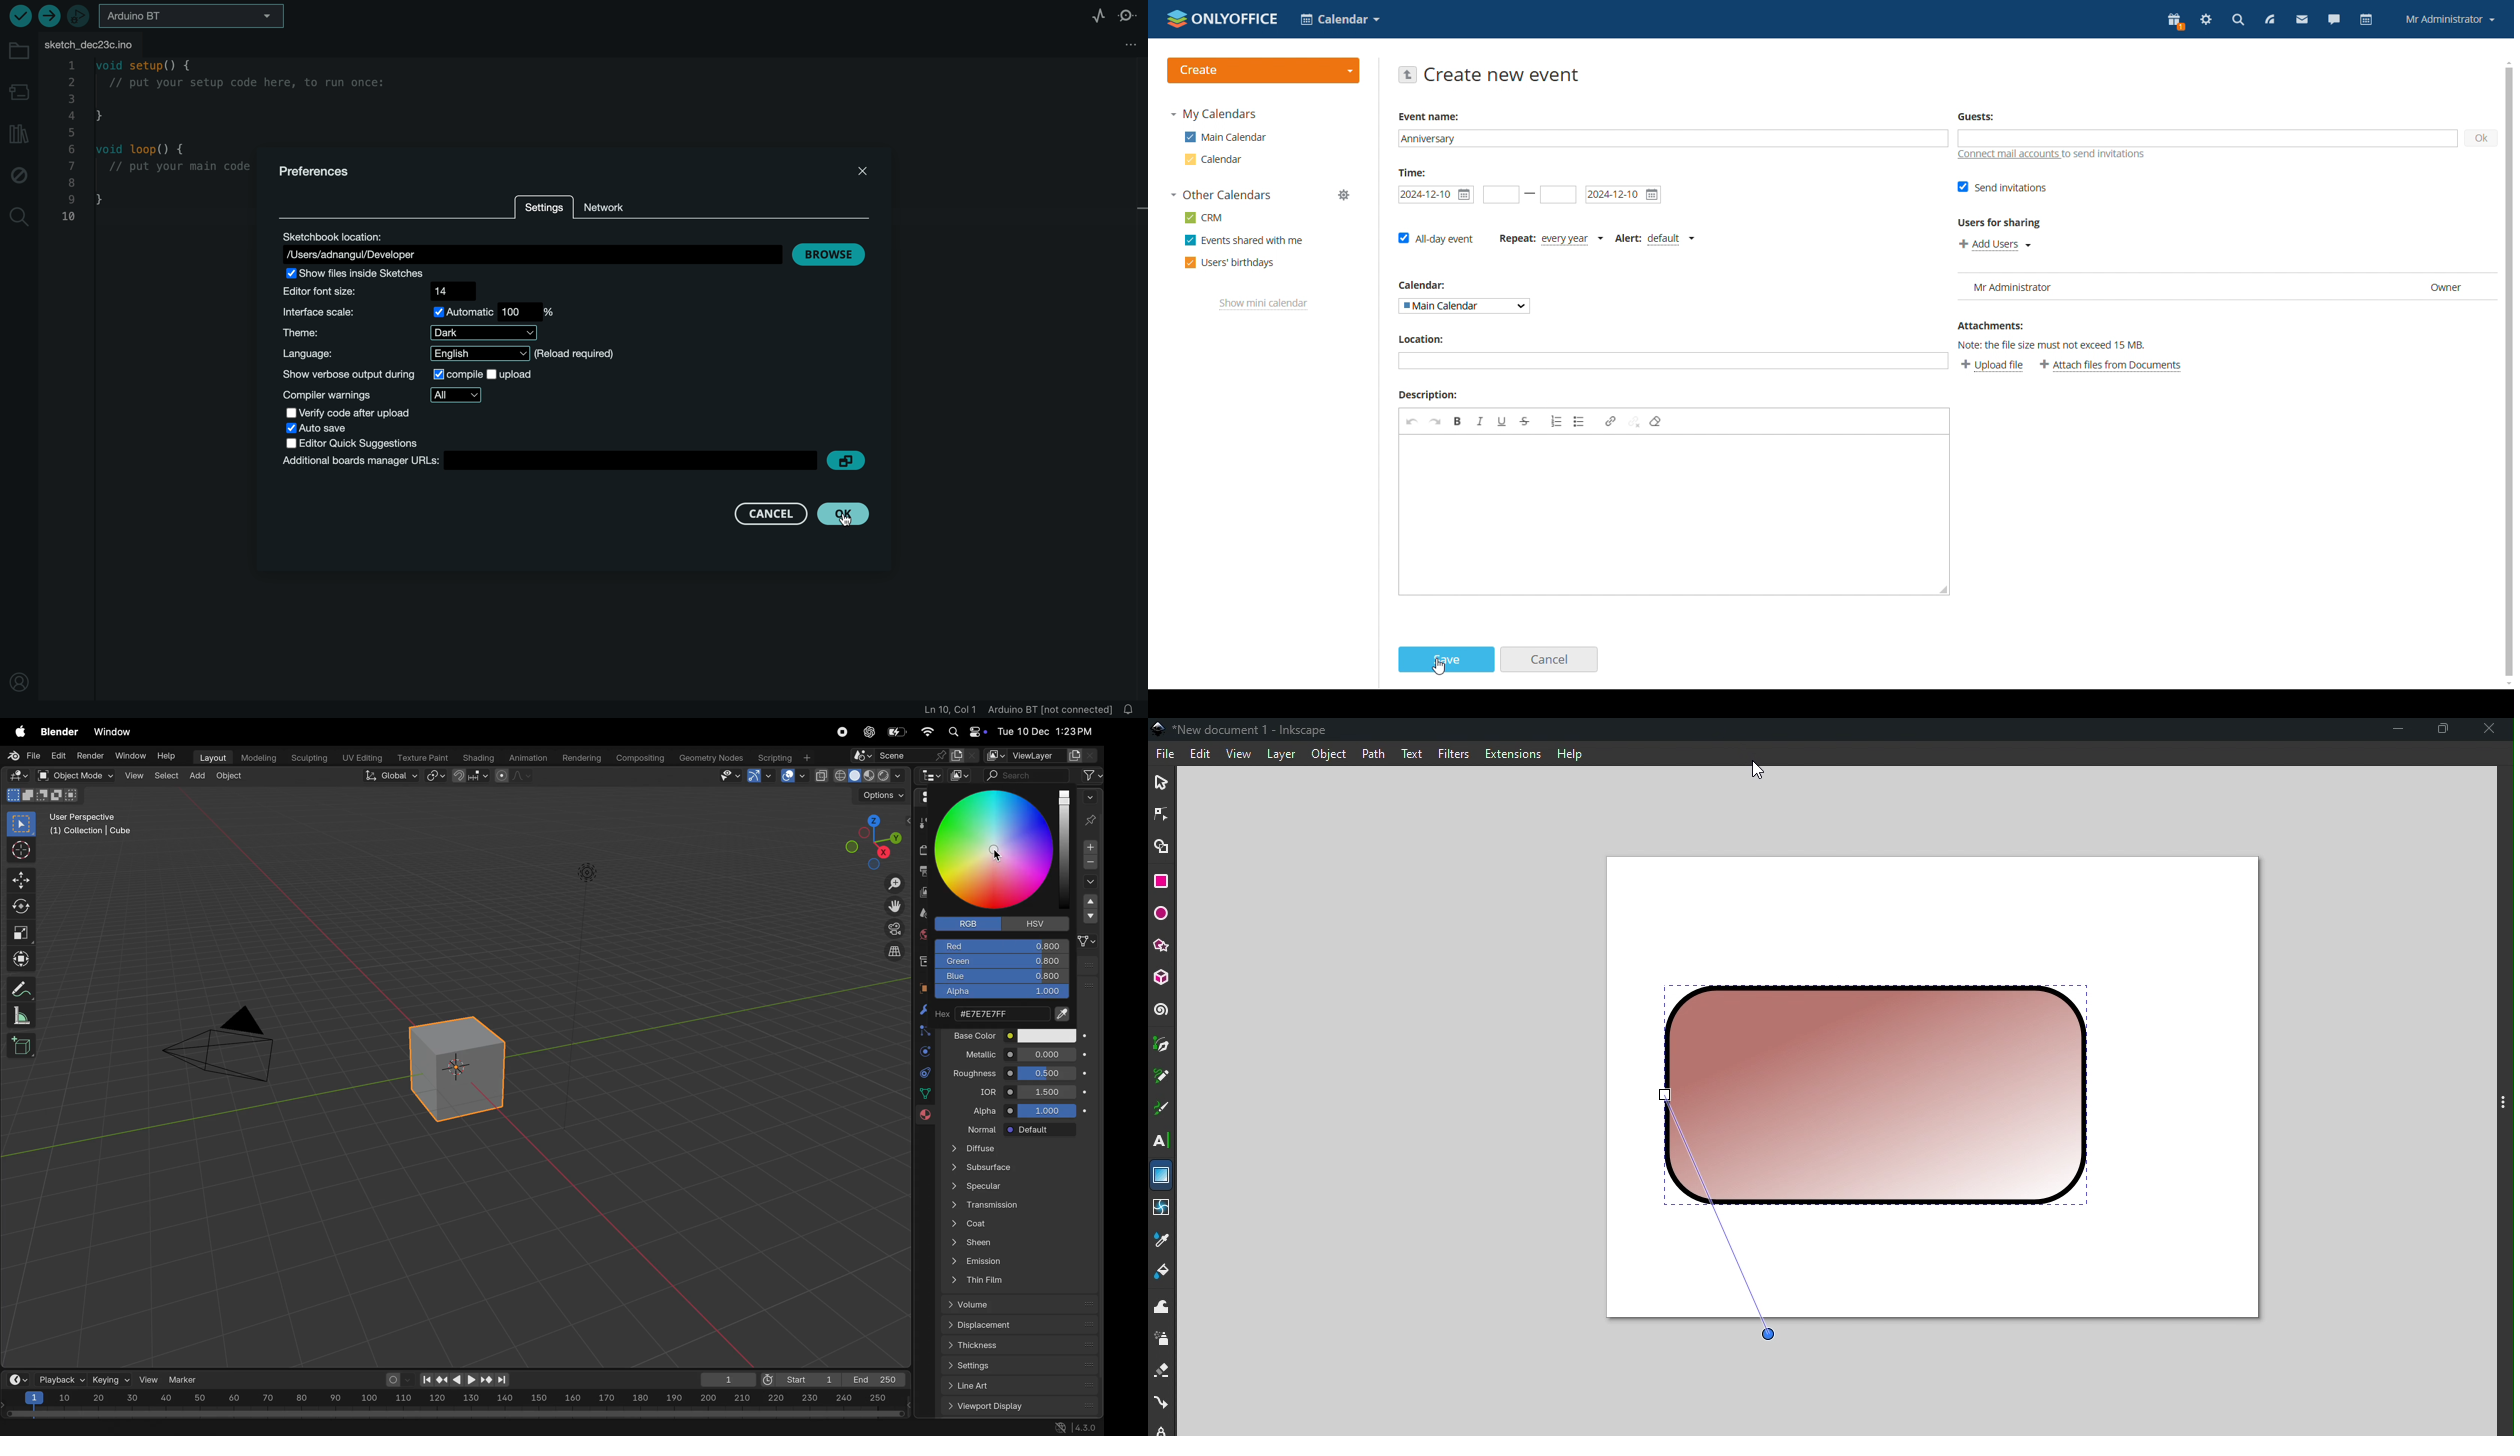 The image size is (2520, 1456). I want to click on save, so click(1445, 660).